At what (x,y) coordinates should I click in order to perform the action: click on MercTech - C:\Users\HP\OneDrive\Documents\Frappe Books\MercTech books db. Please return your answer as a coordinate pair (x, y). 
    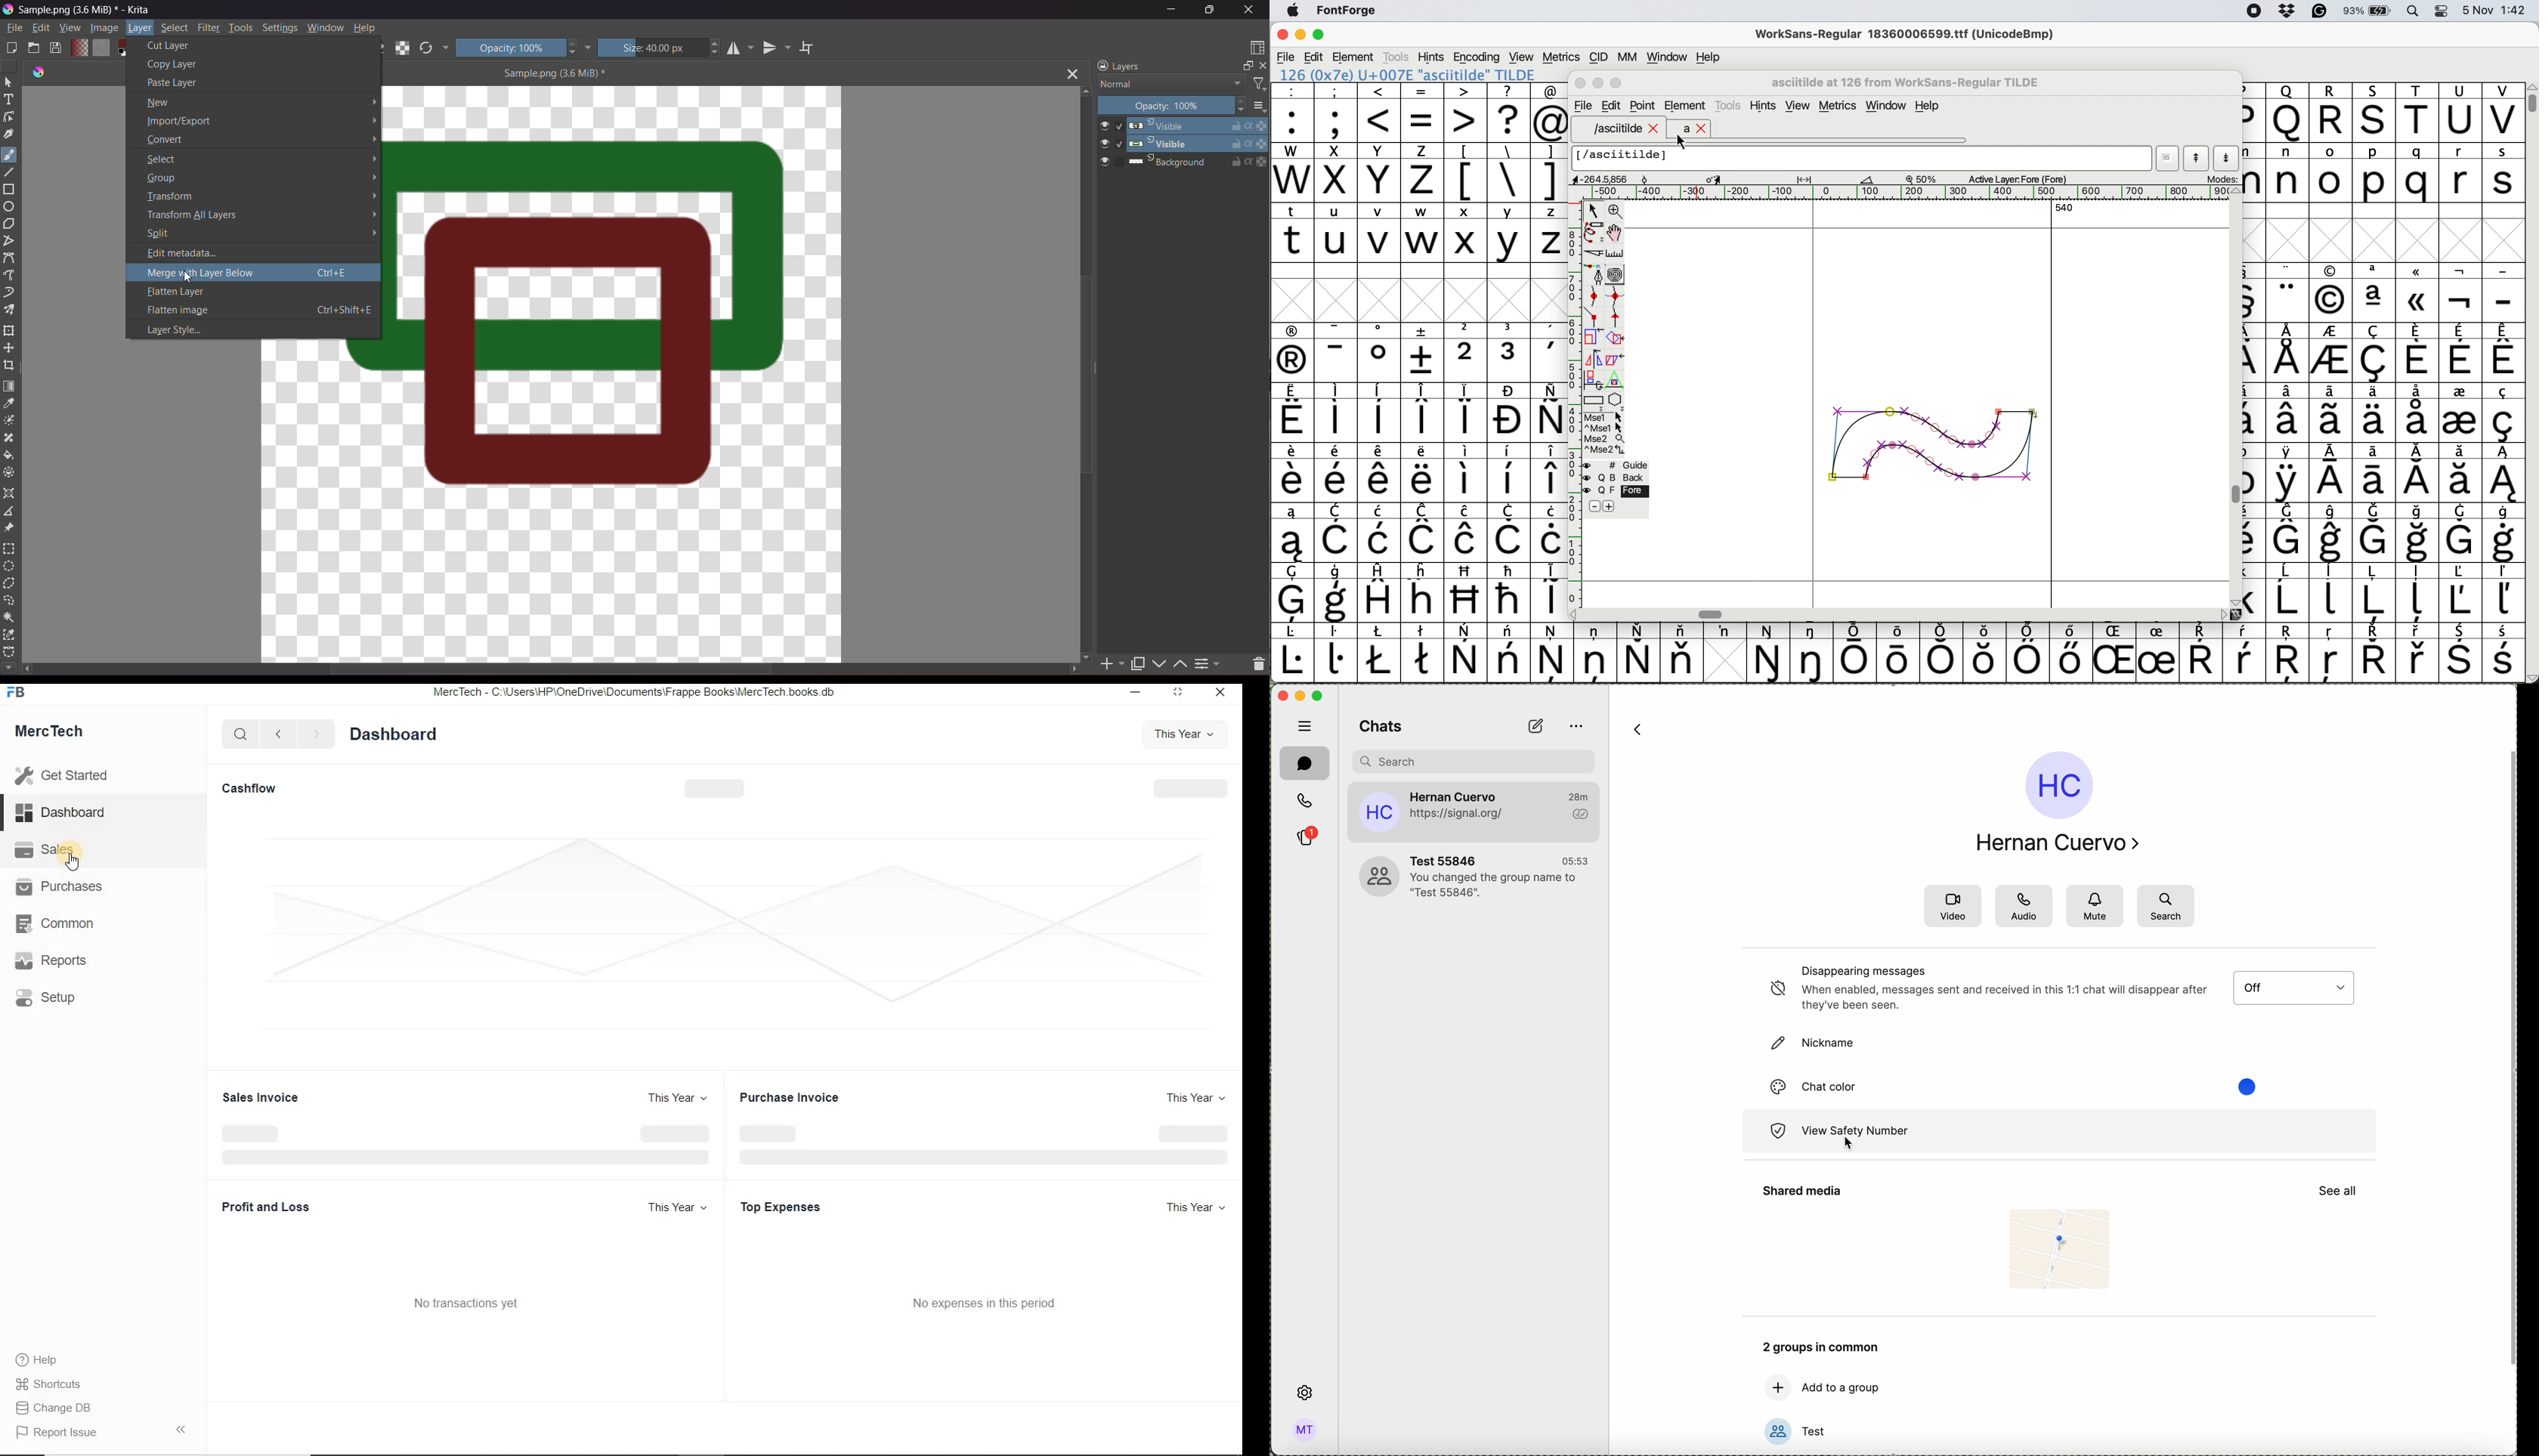
    Looking at the image, I should click on (636, 693).